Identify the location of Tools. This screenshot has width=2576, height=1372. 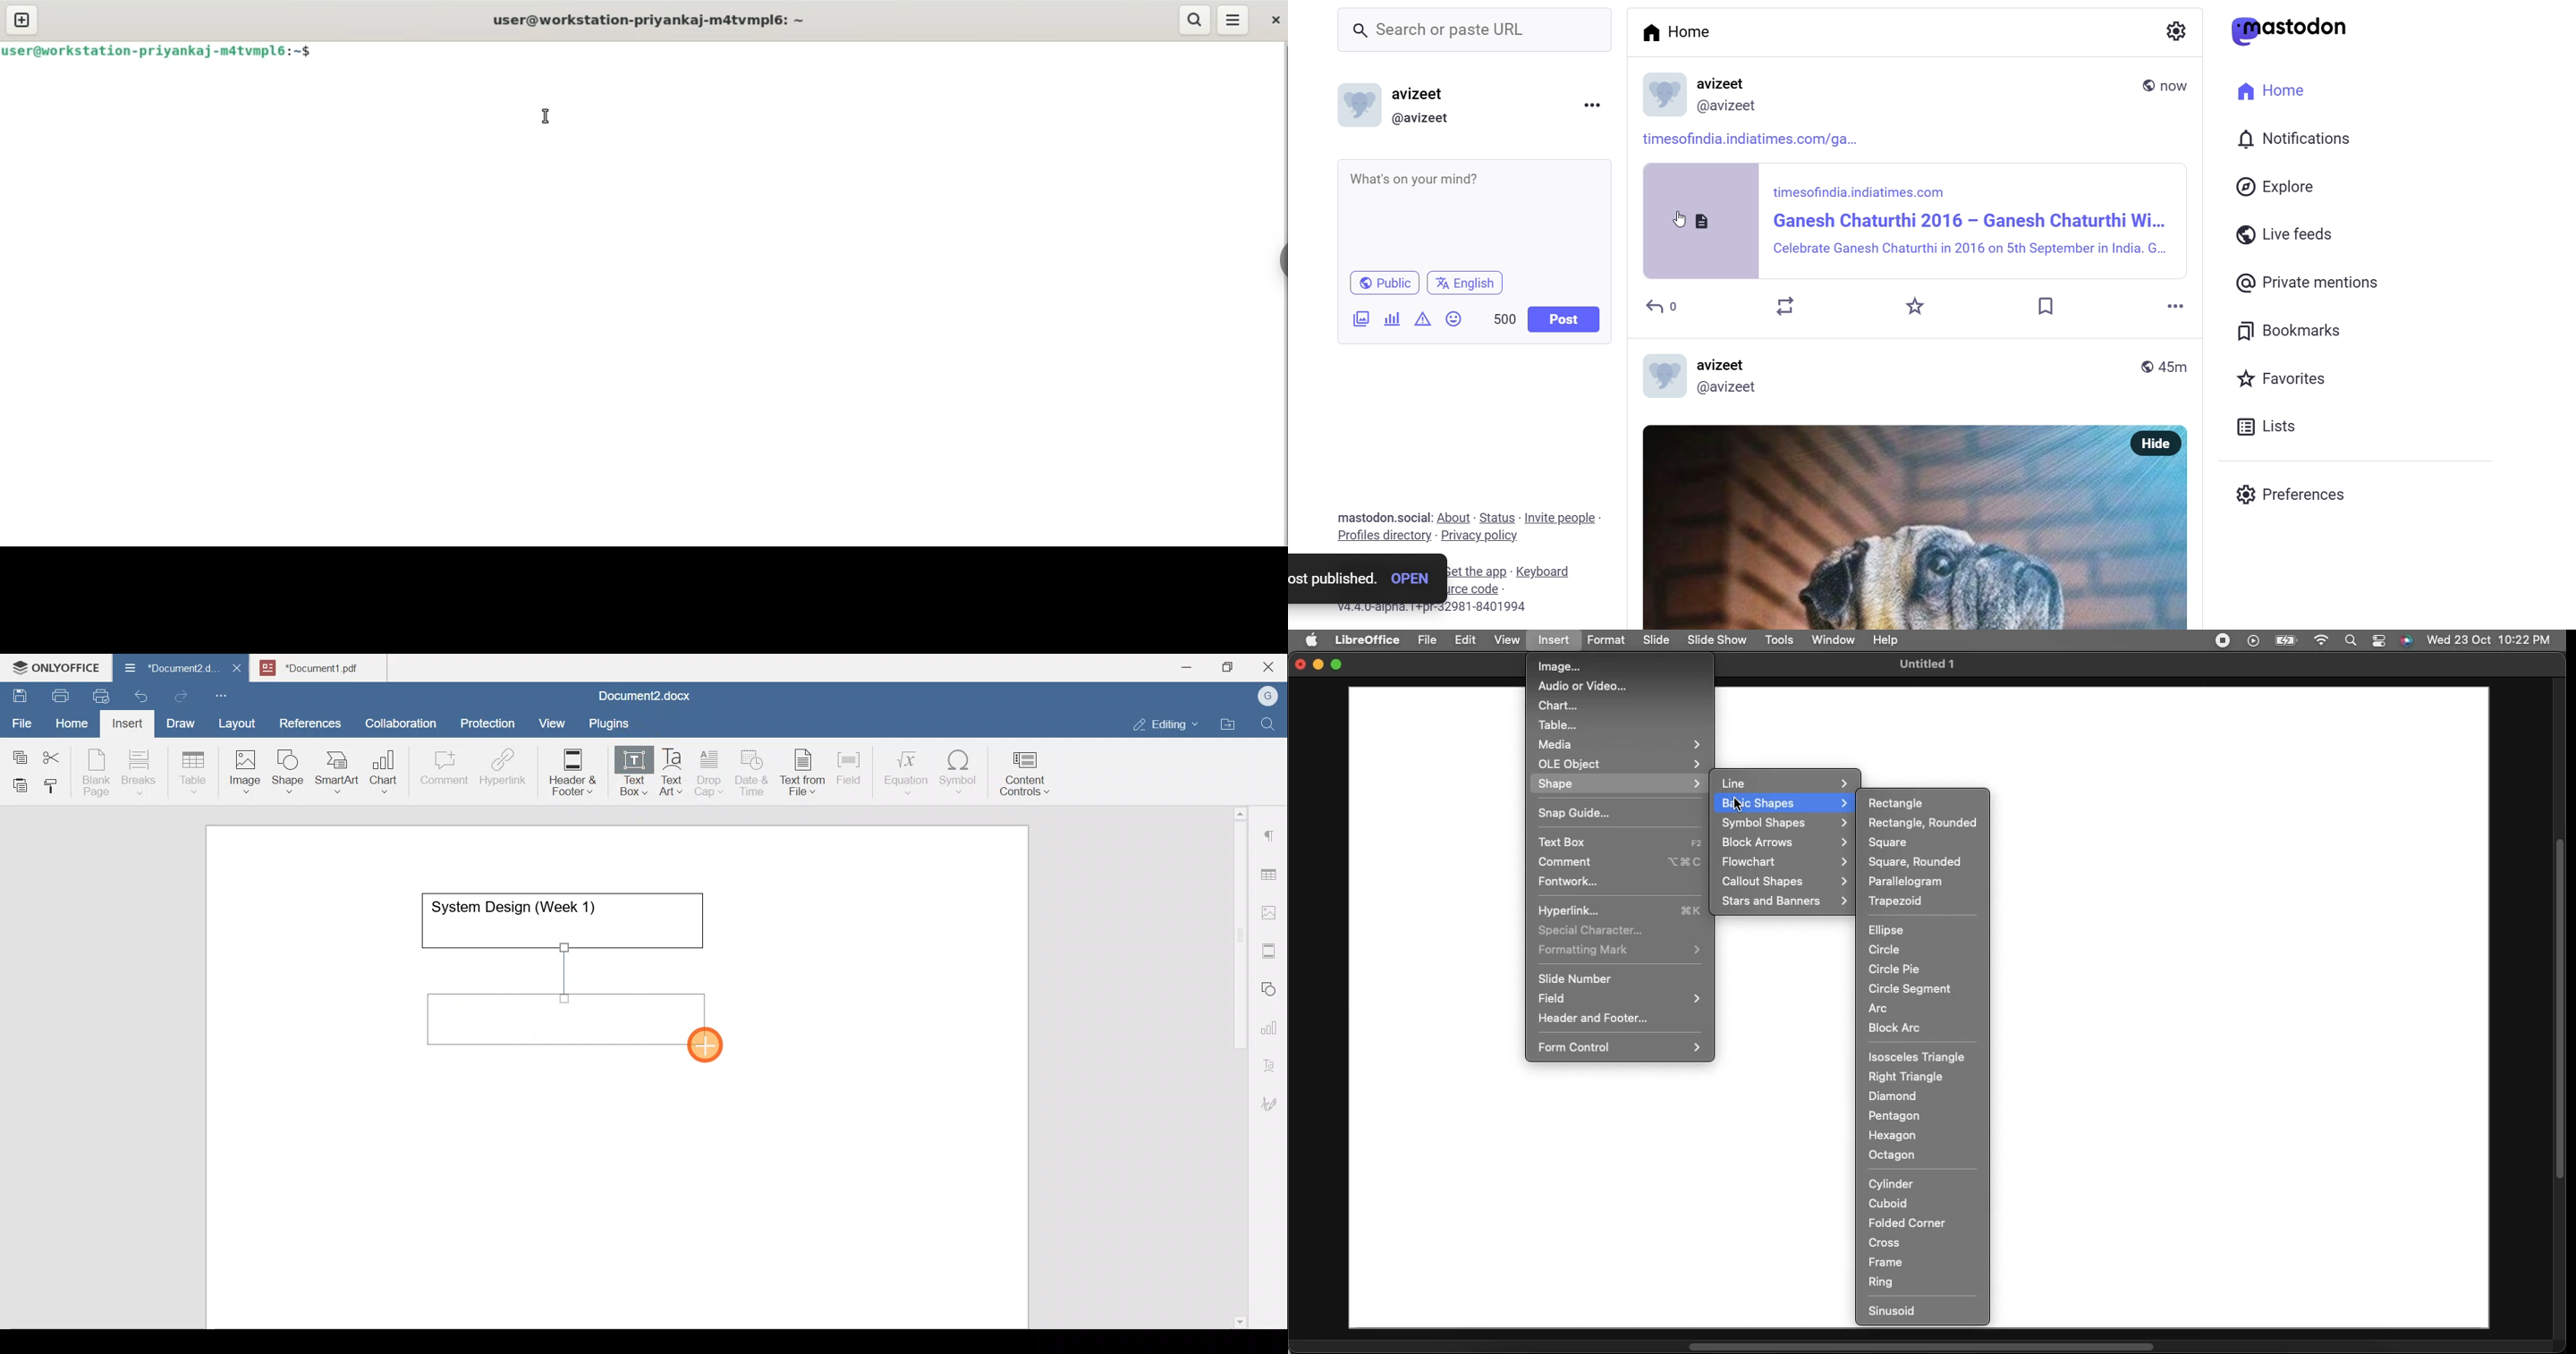
(1781, 640).